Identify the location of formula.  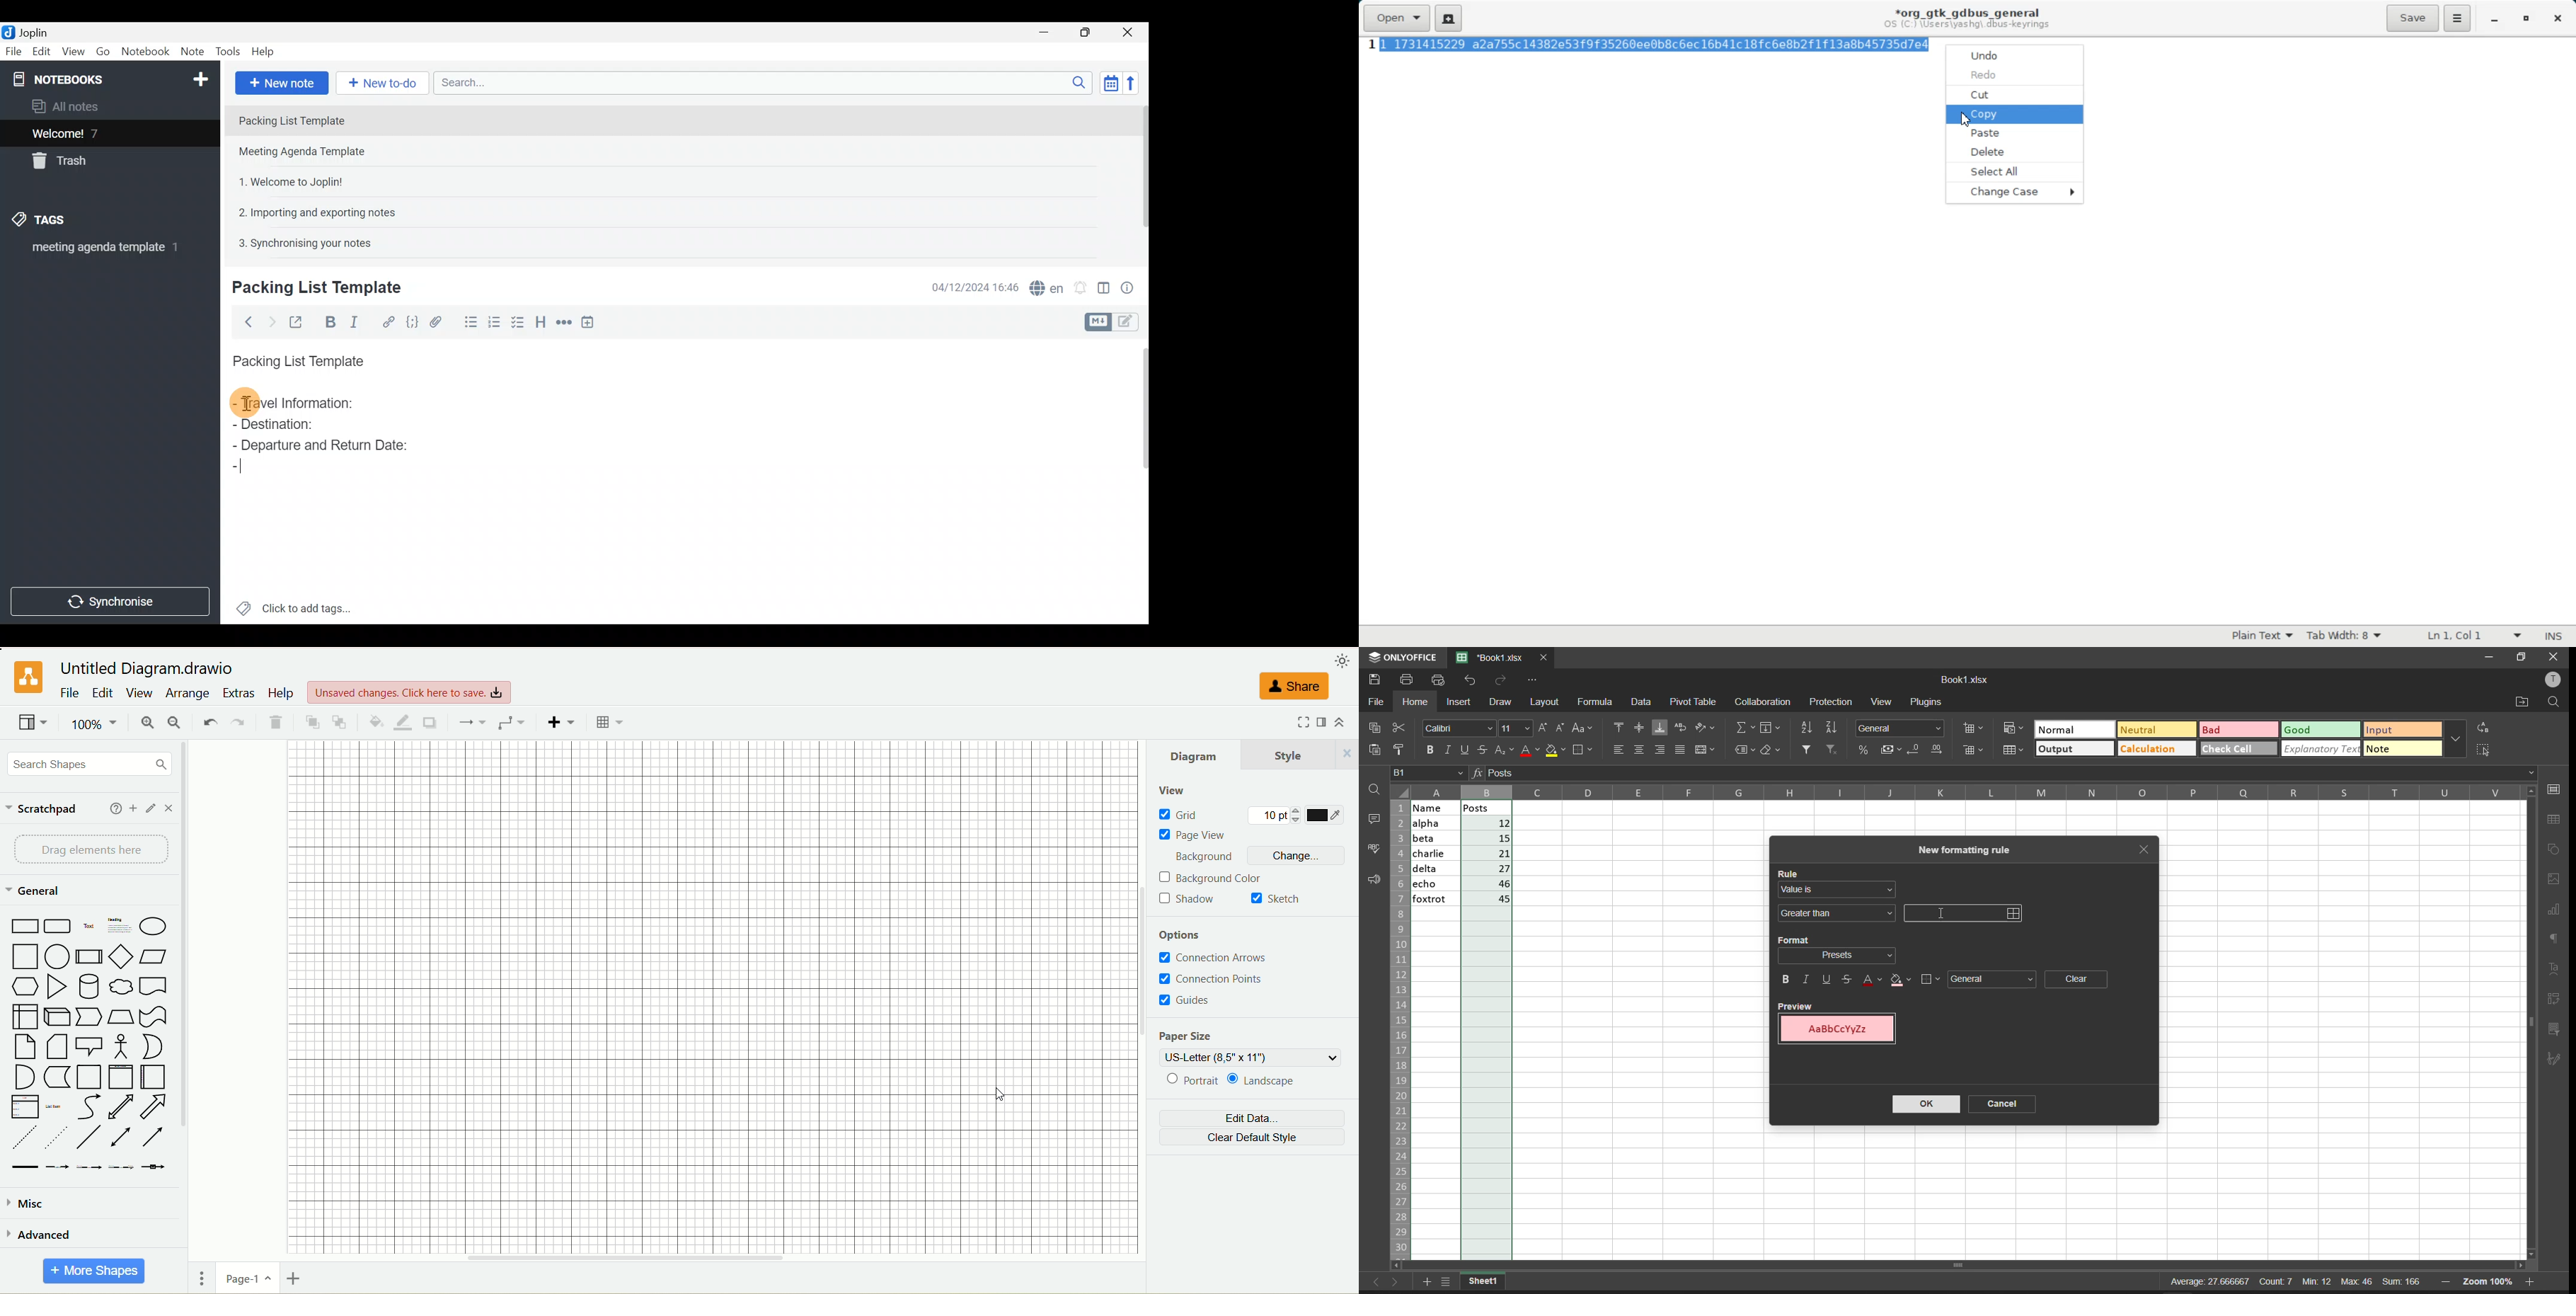
(1596, 701).